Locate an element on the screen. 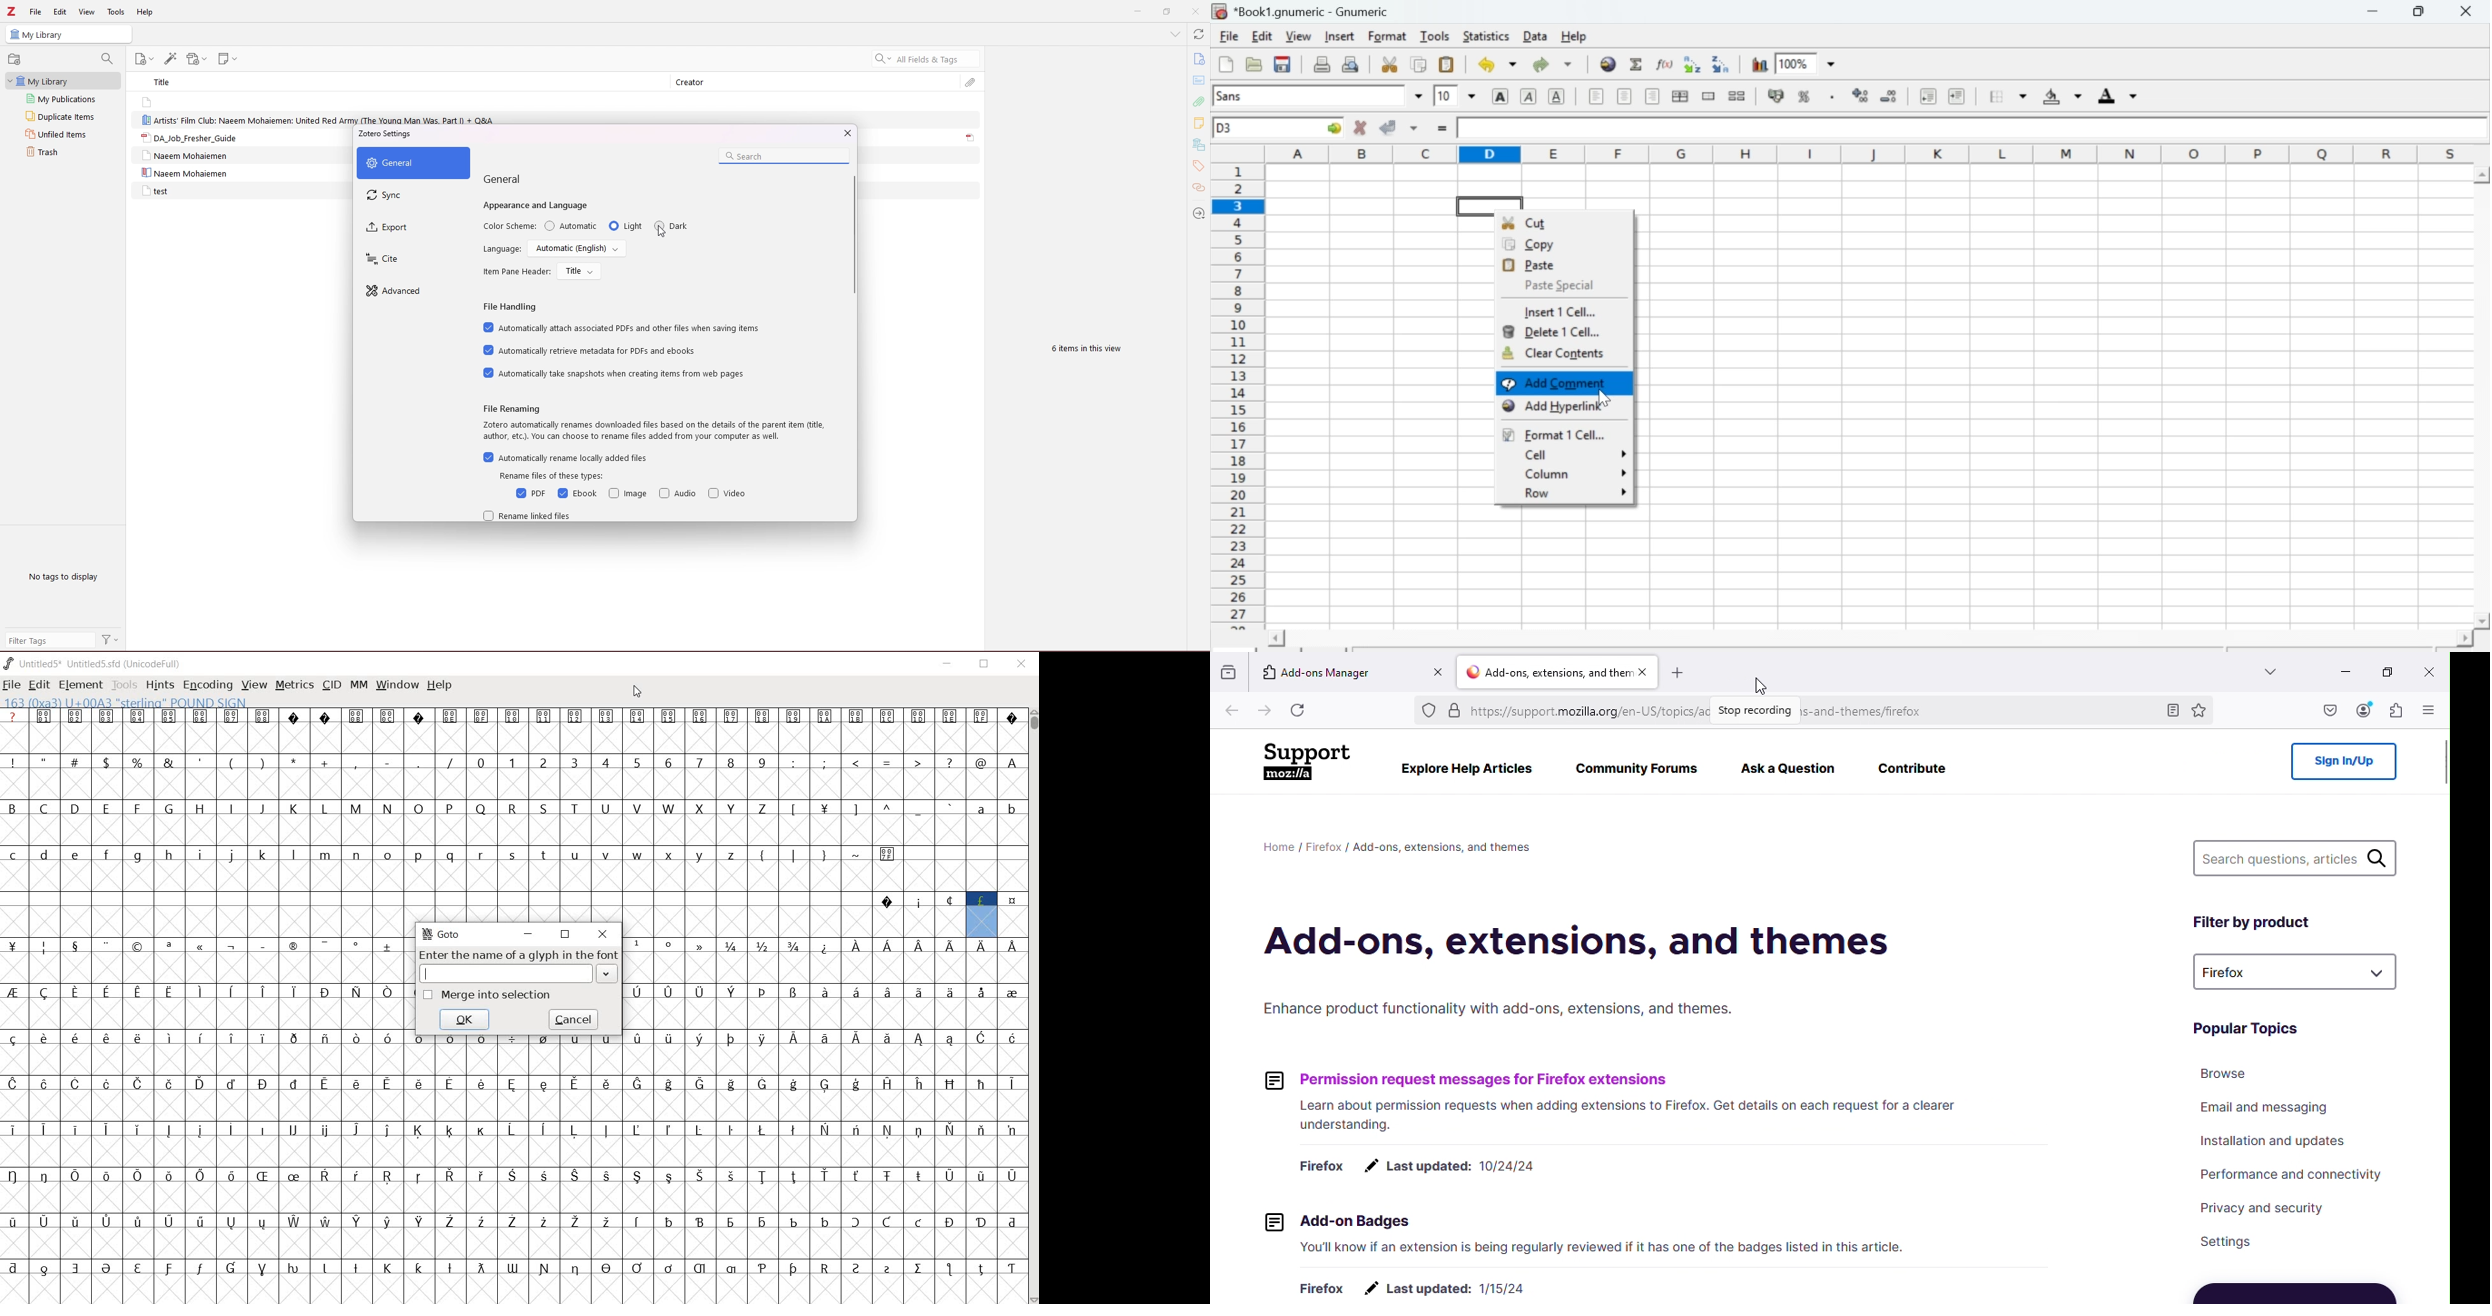  Copy is located at coordinates (1540, 245).